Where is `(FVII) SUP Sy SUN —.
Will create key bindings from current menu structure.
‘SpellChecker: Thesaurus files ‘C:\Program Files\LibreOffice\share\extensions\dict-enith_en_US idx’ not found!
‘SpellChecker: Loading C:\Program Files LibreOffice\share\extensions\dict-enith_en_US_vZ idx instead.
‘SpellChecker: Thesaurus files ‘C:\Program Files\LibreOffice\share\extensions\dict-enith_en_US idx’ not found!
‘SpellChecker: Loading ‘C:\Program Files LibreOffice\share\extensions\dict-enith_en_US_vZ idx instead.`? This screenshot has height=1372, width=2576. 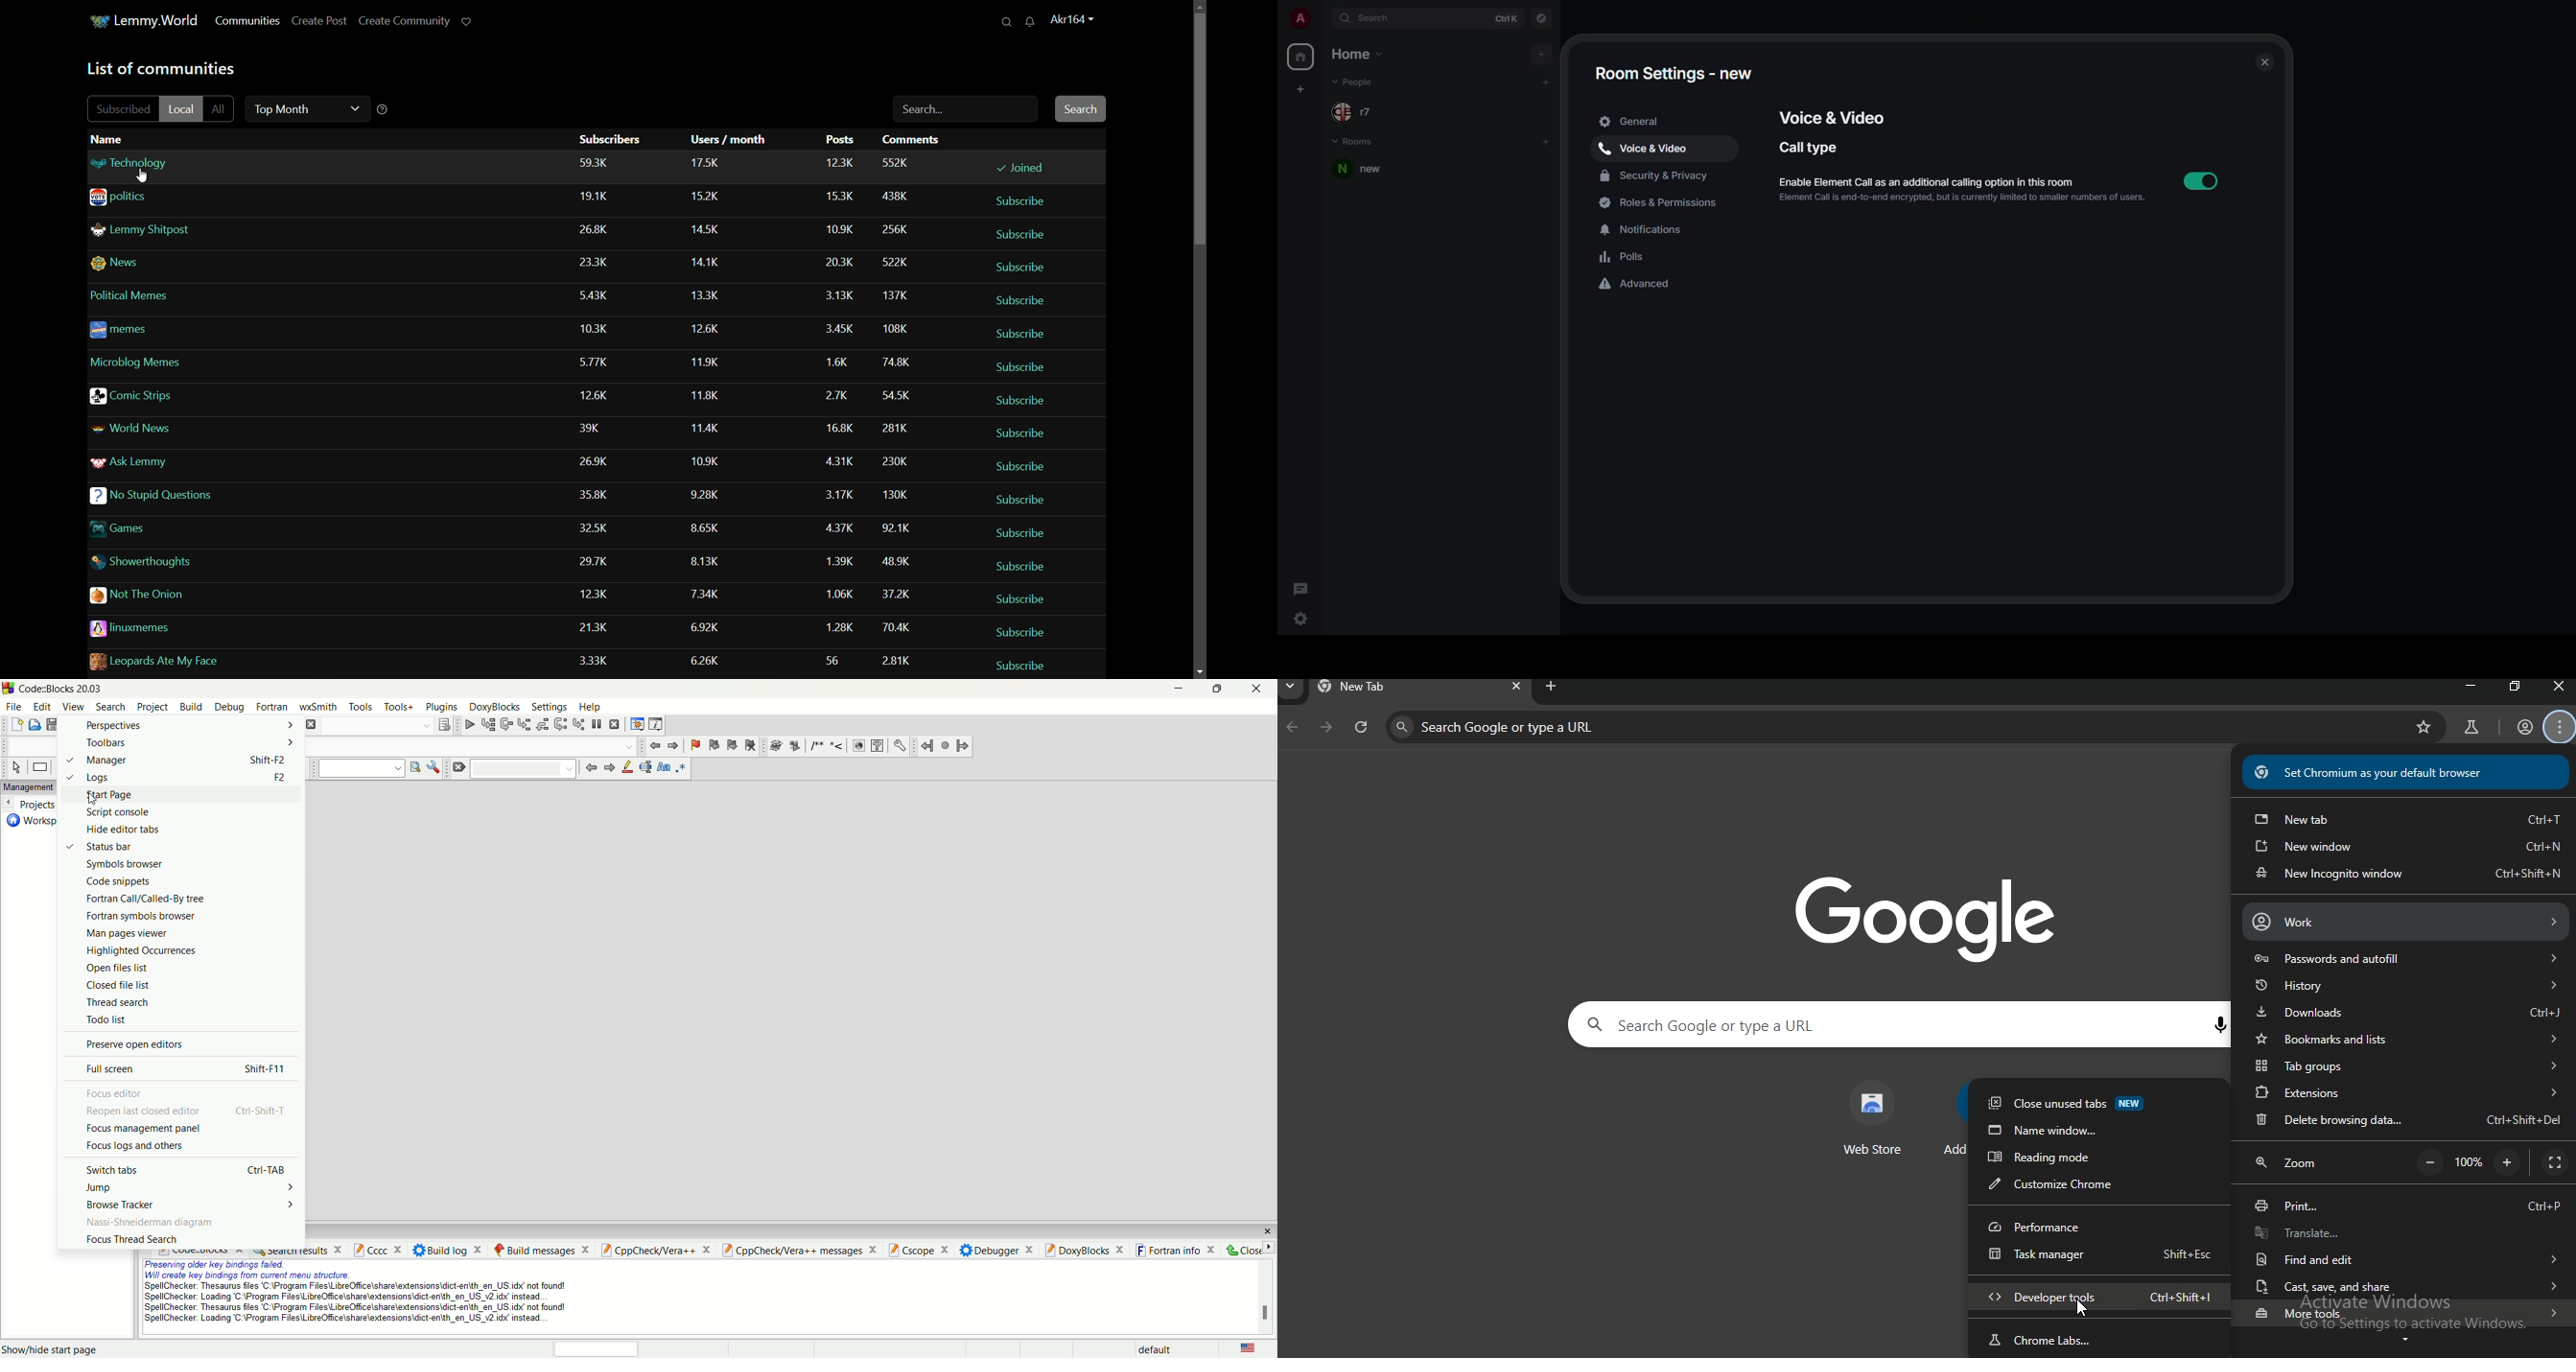 (FVII) SUP Sy SUN —.
Will create key bindings from current menu structure.
‘SpellChecker: Thesaurus files ‘C:\Program Files\LibreOffice\share\extensions\dict-enith_en_US idx’ not found!
‘SpellChecker: Loading C:\Program Files LibreOffice\share\extensions\dict-enith_en_US_vZ idx instead.
‘SpellChecker: Thesaurus files ‘C:\Program Files\LibreOffice\share\extensions\dict-enith_en_US idx’ not found!
‘SpellChecker: Loading ‘C:\Program Files LibreOffice\share\extensions\dict-enith_en_US_vZ idx instead. is located at coordinates (364, 1295).